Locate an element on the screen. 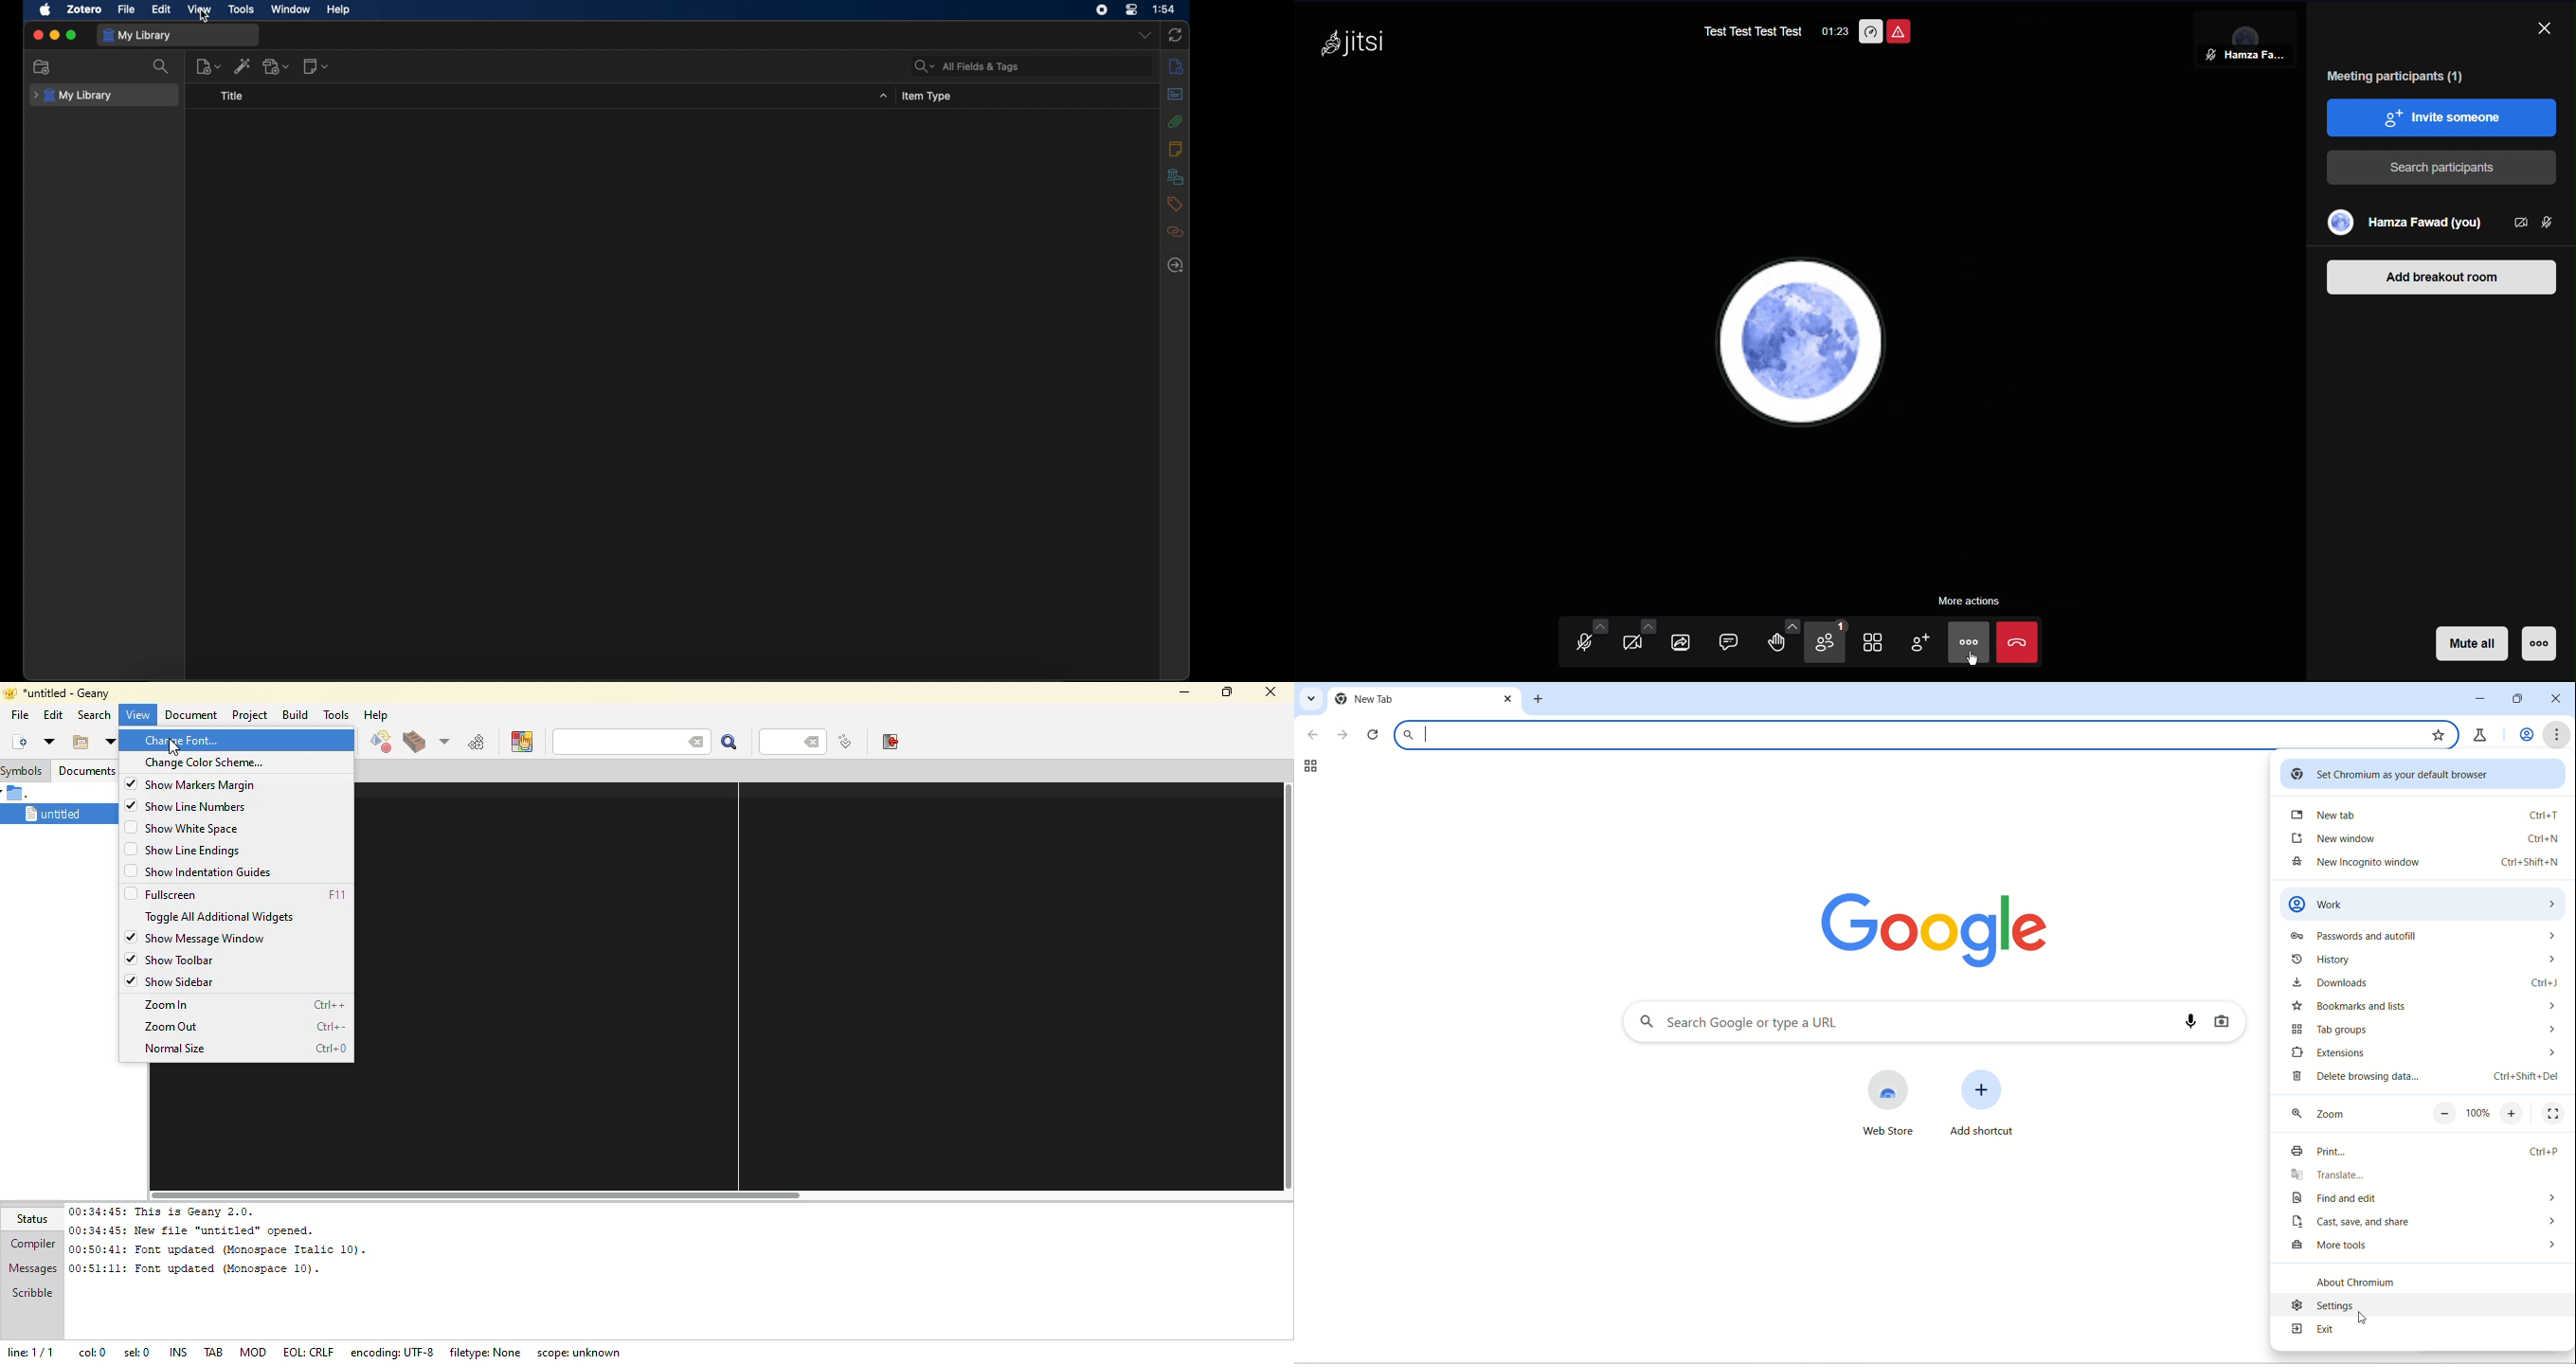 This screenshot has width=2576, height=1372. add item by identifier is located at coordinates (243, 66).